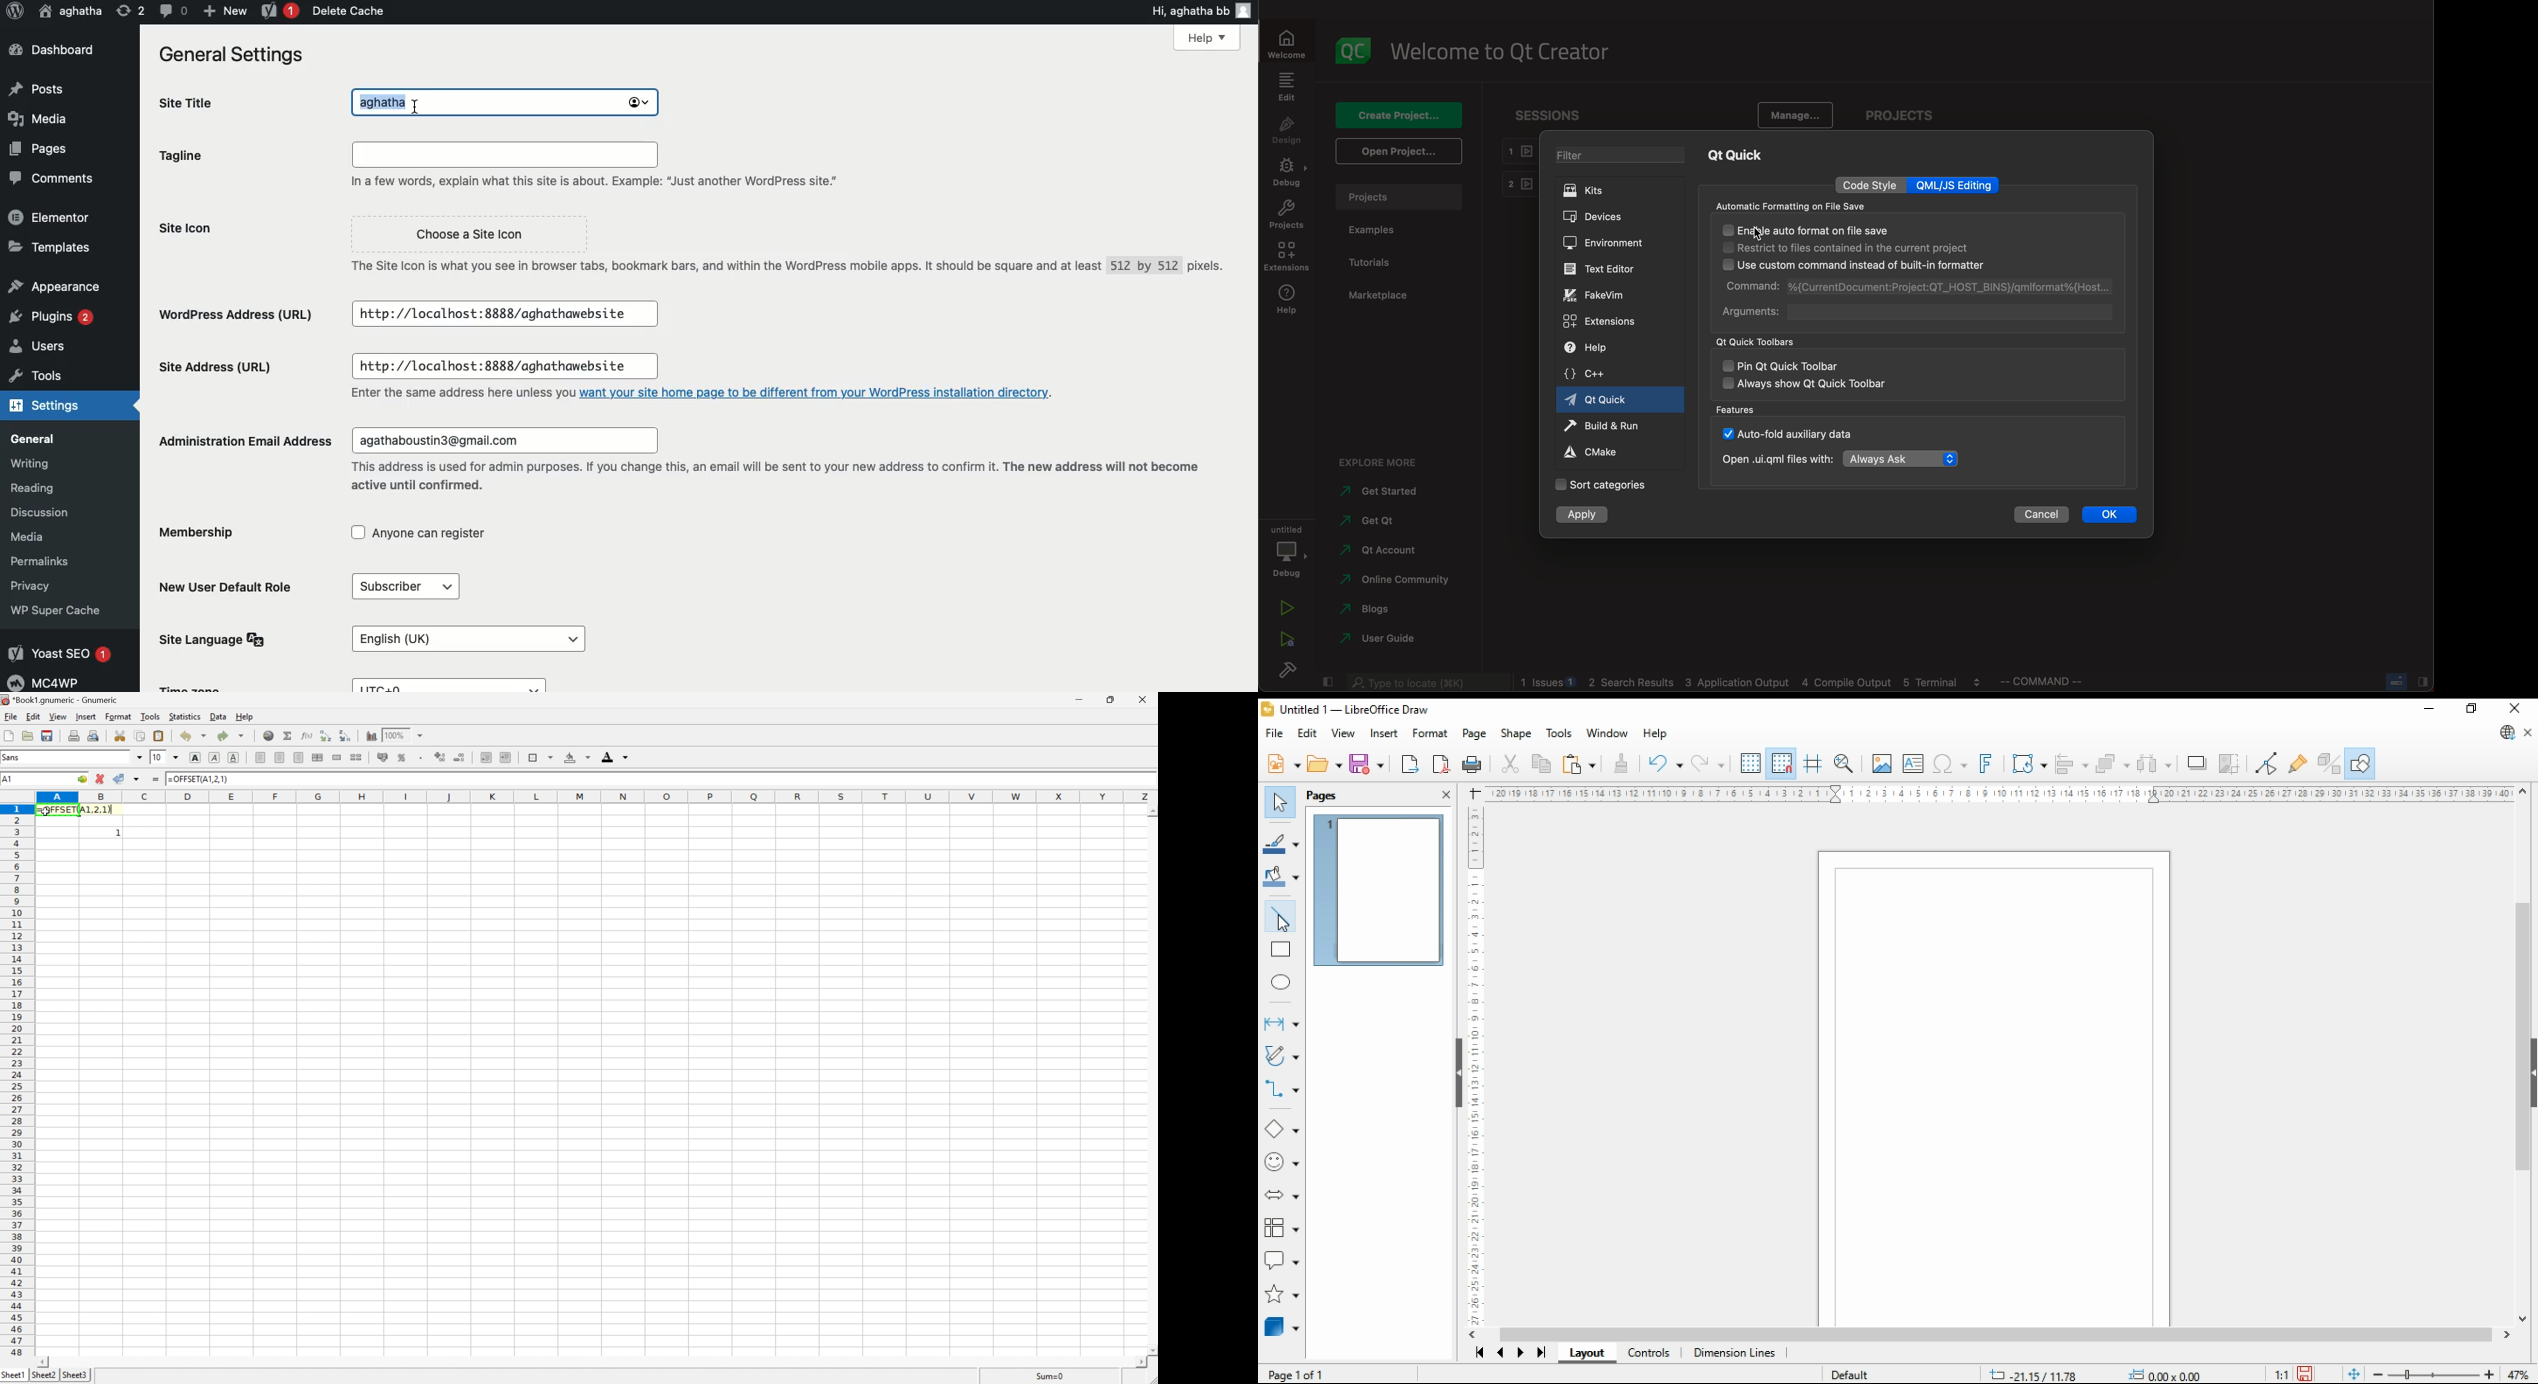  I want to click on sheet2, so click(44, 1377).